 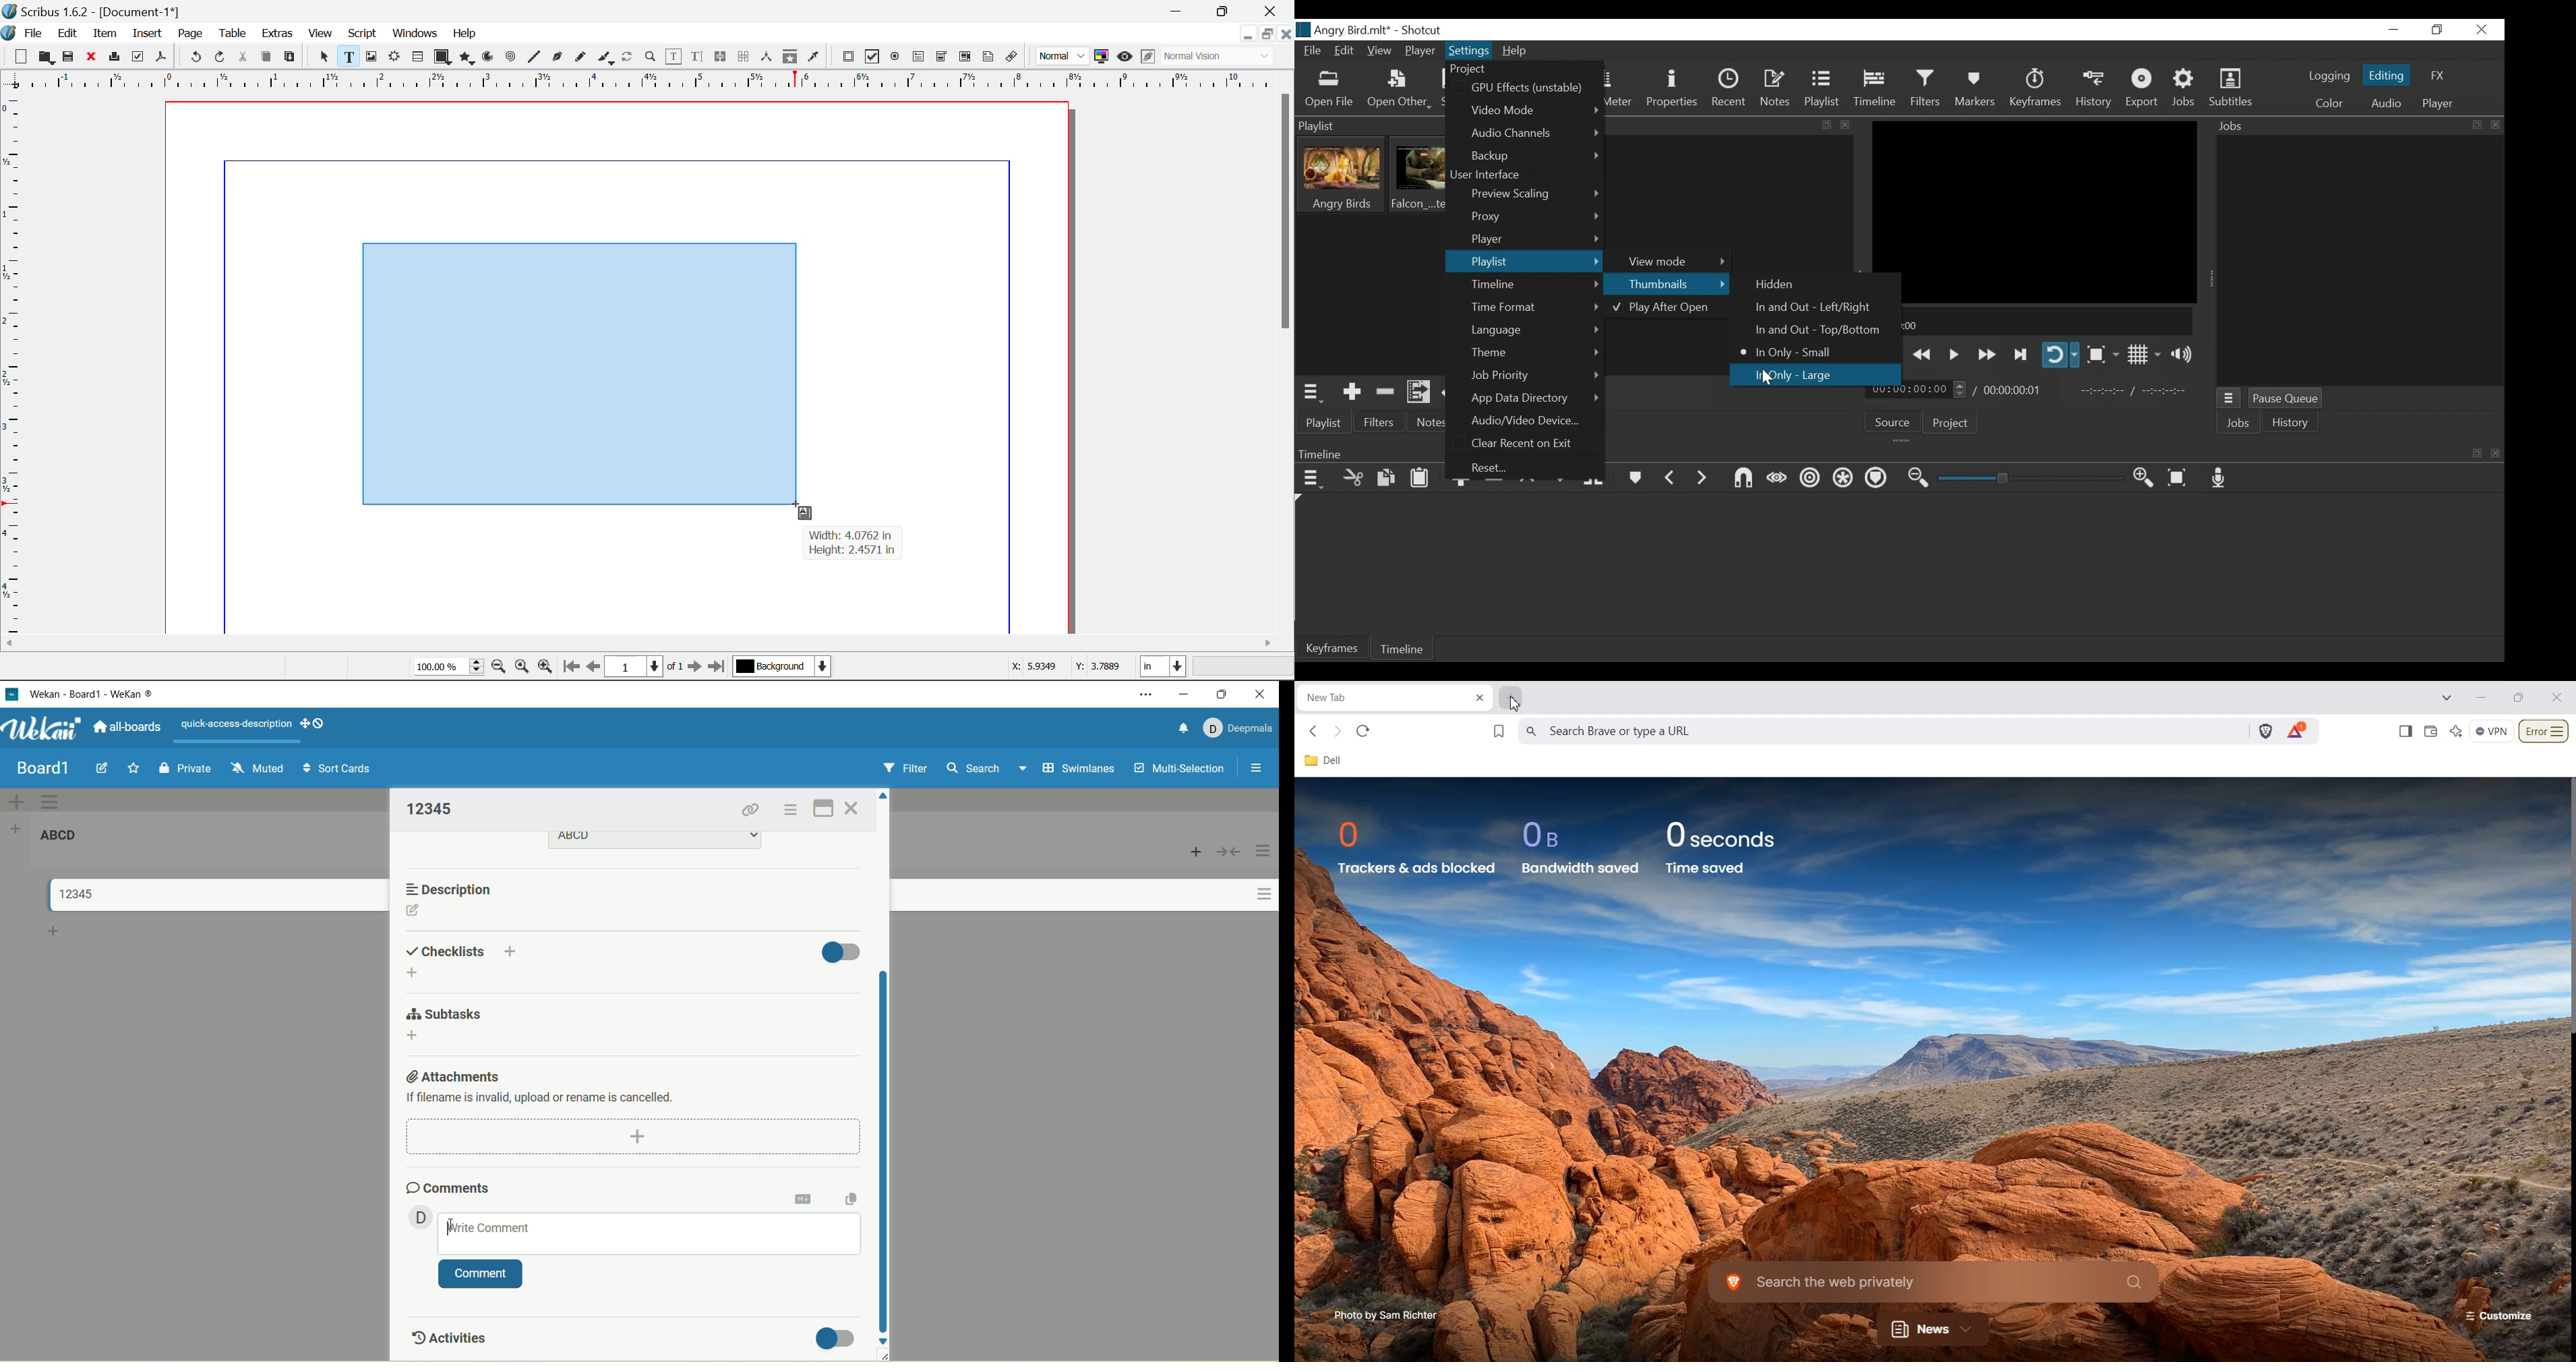 What do you see at coordinates (556, 57) in the screenshot?
I see `Bezier Curve` at bounding box center [556, 57].